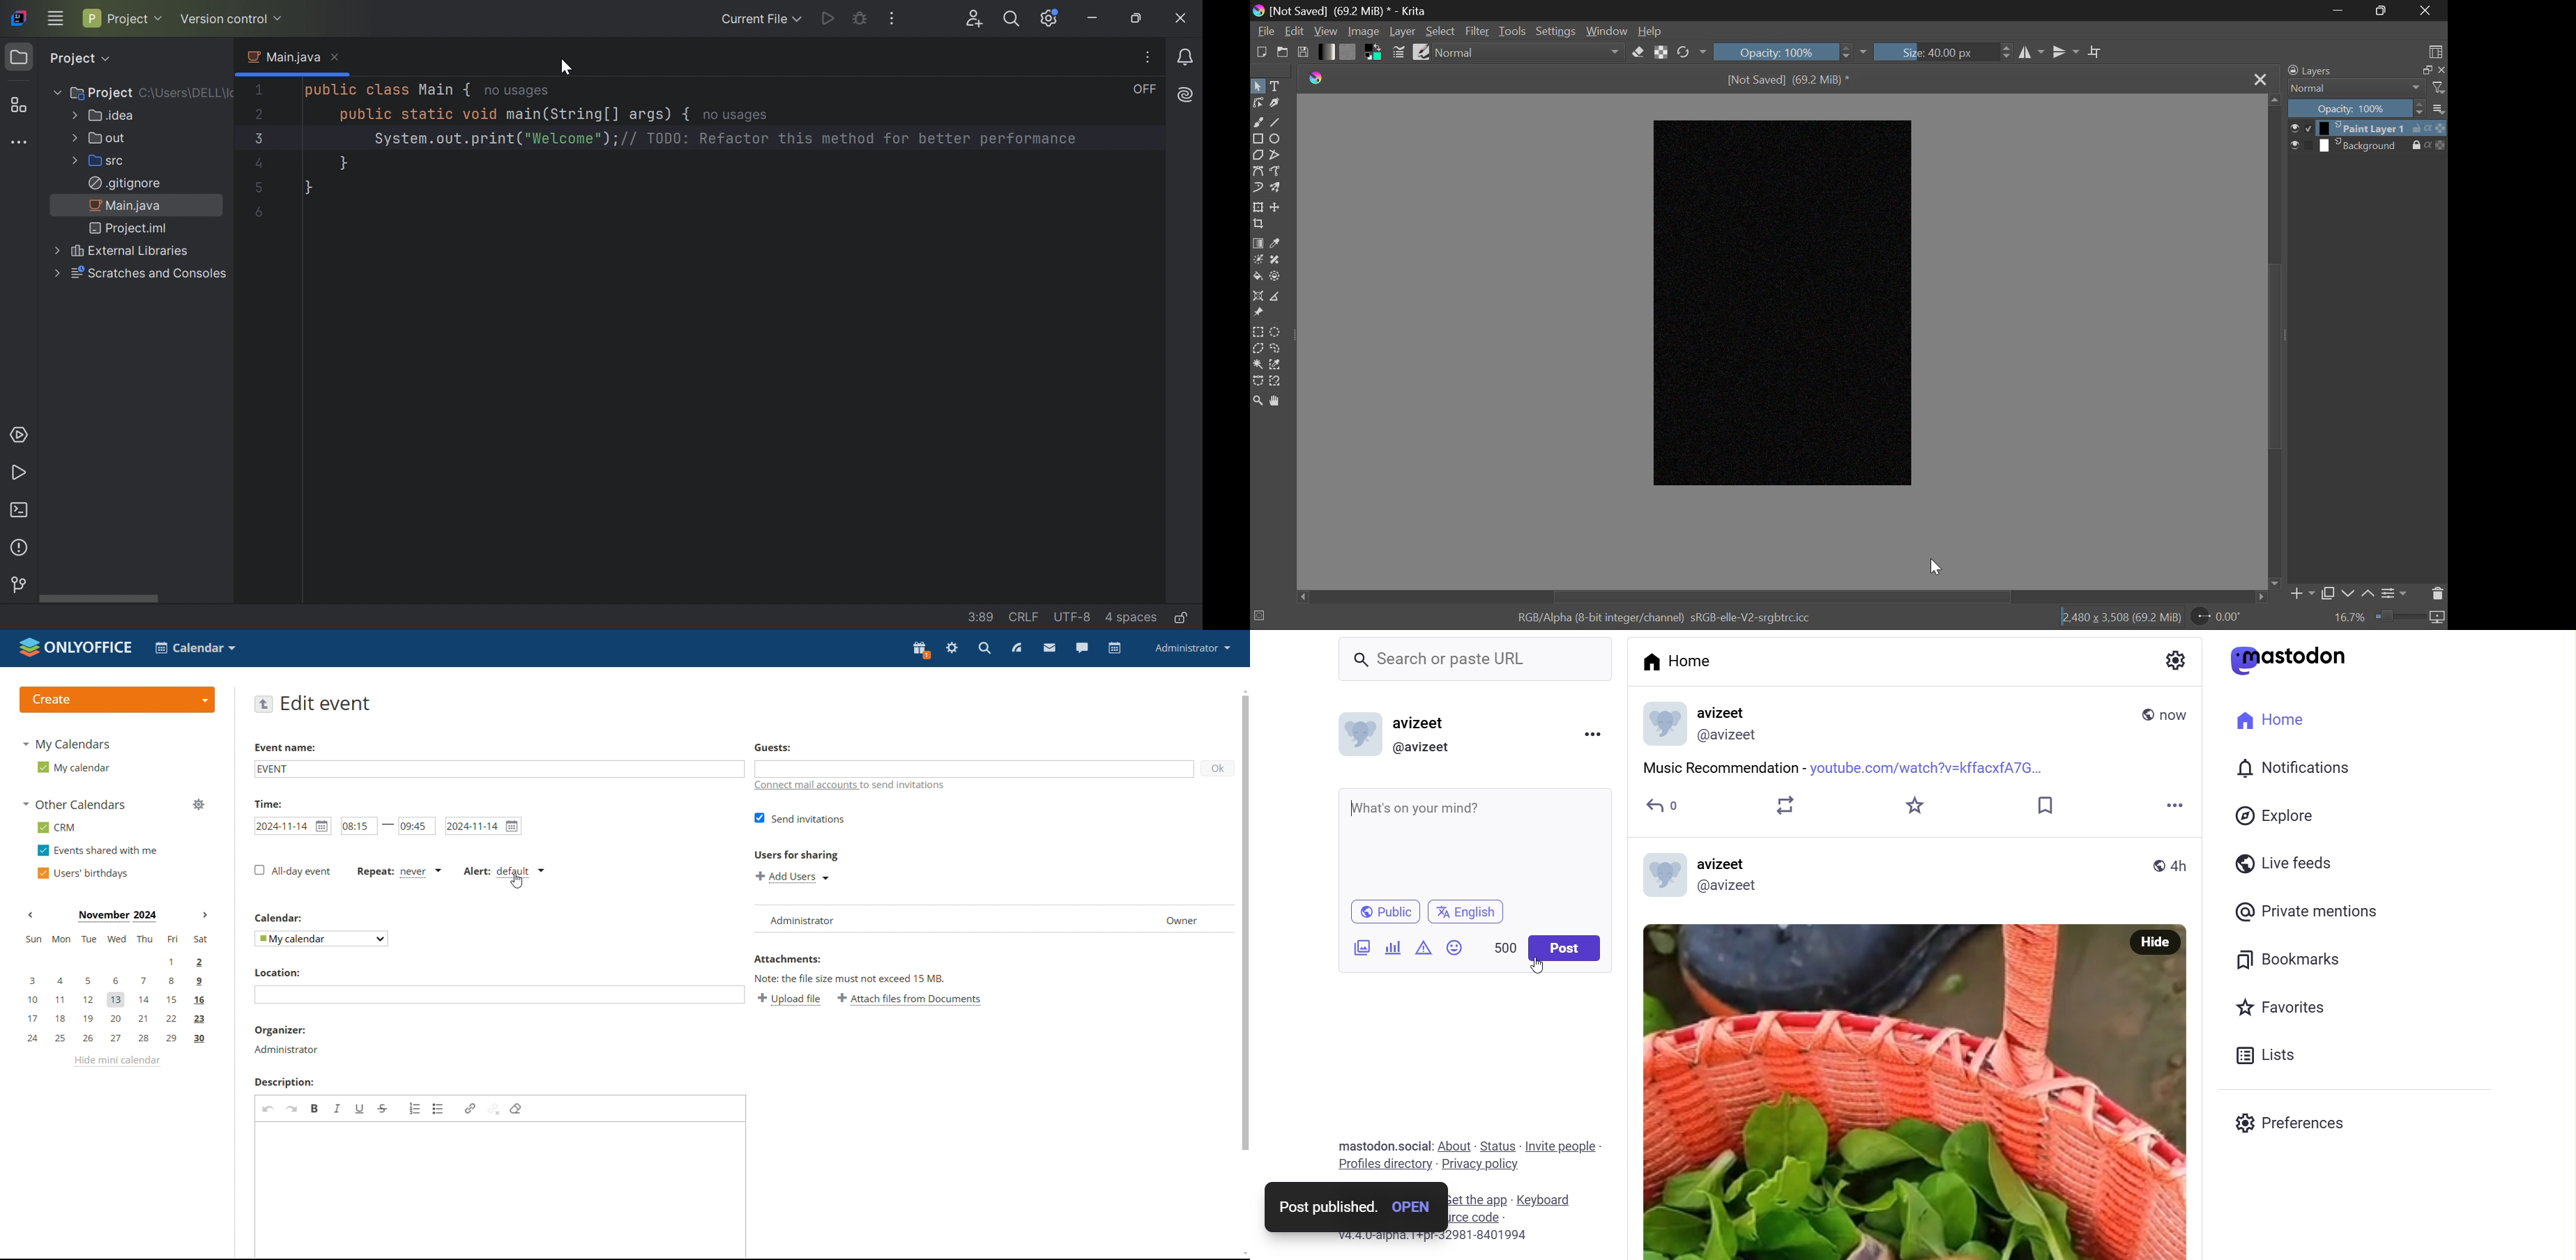  Describe the element at coordinates (1276, 188) in the screenshot. I see `Multibrush Tool` at that location.